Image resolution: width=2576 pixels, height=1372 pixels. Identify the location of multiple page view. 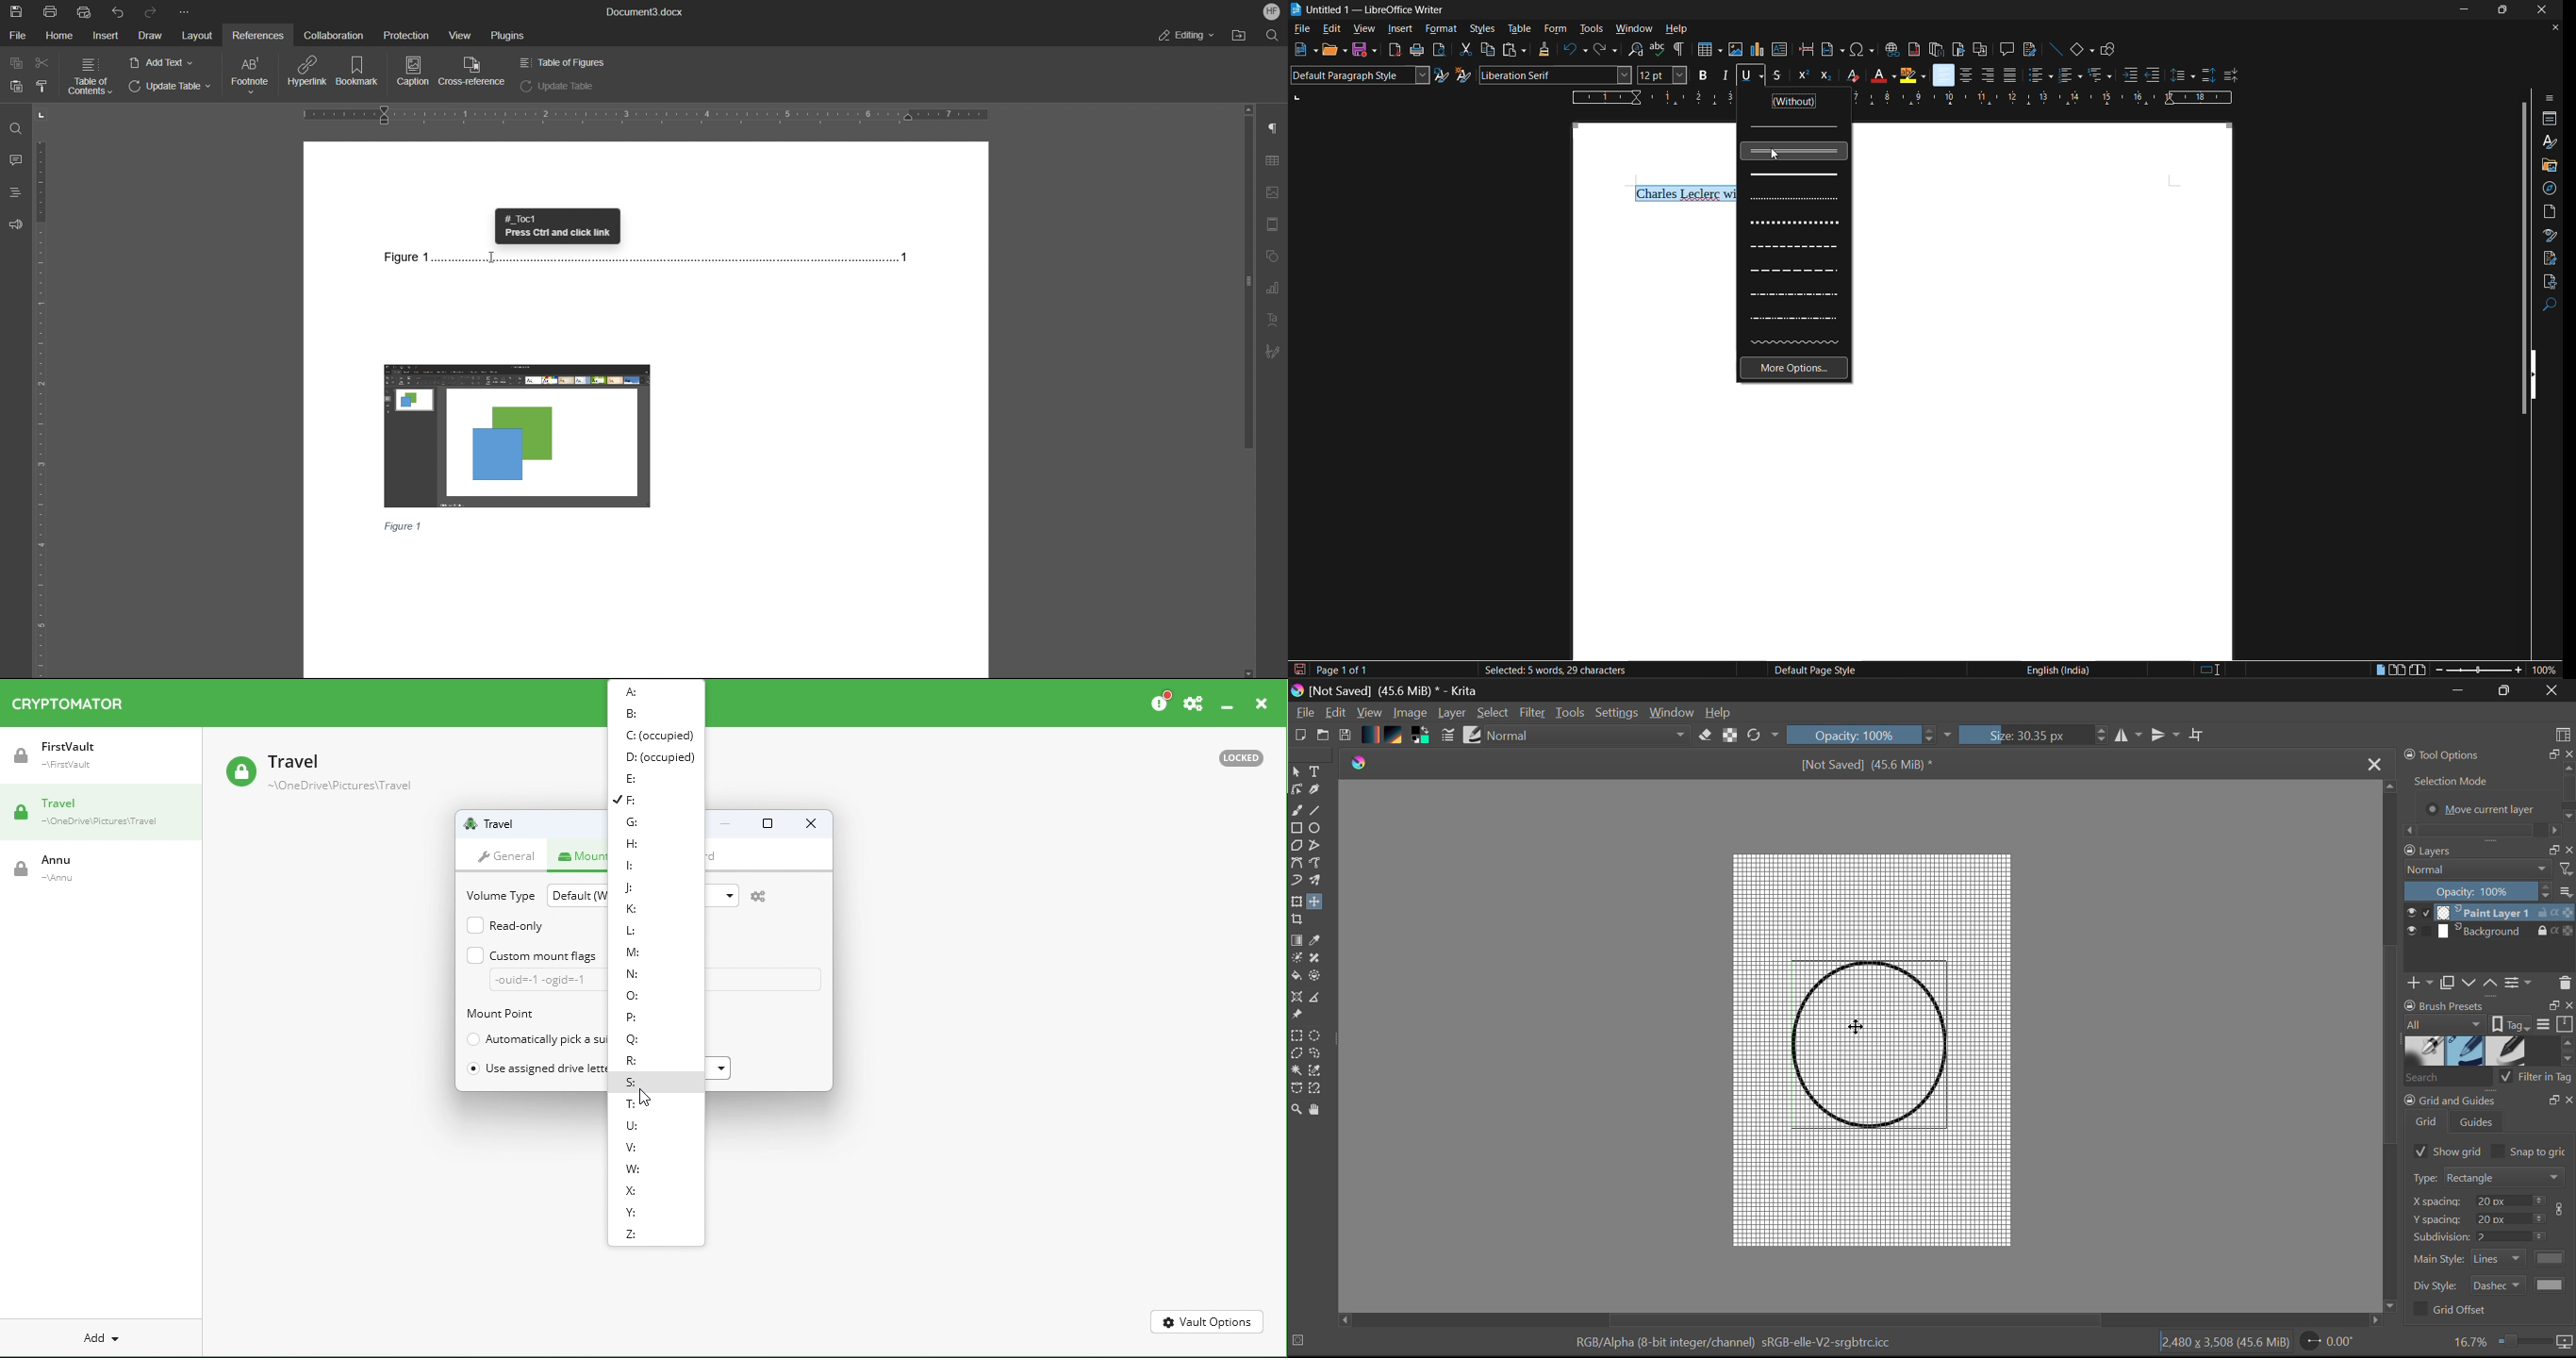
(2397, 669).